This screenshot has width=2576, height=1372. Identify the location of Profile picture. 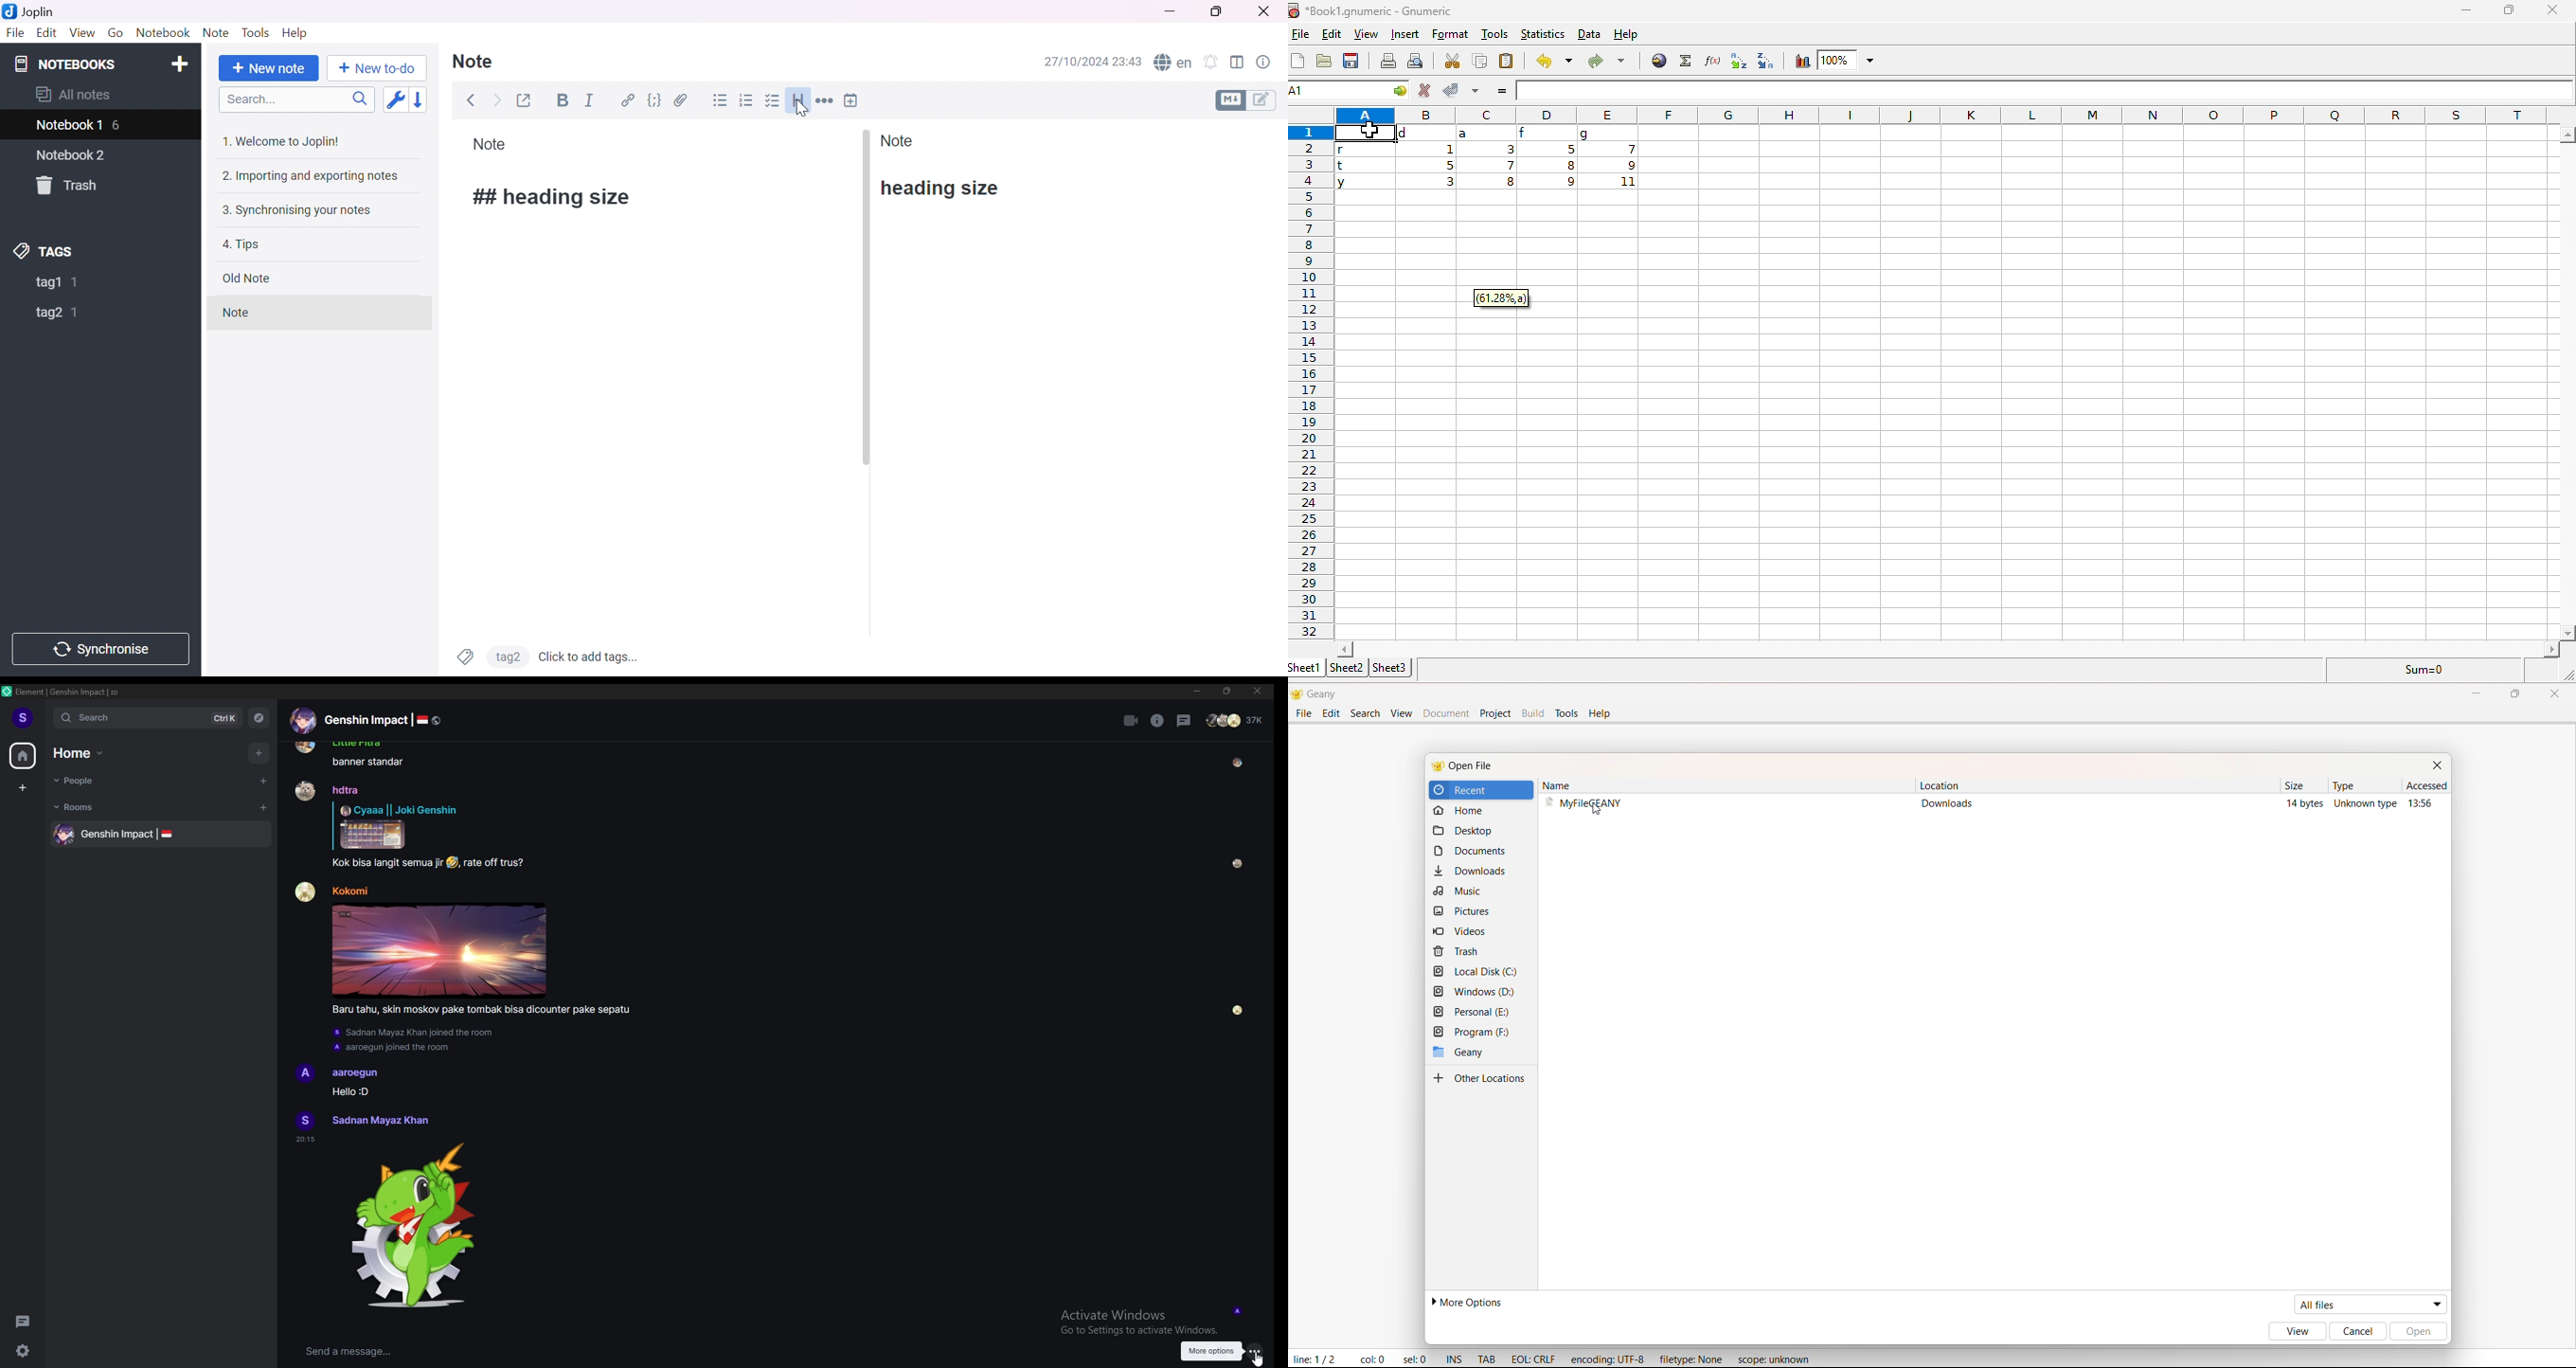
(305, 1073).